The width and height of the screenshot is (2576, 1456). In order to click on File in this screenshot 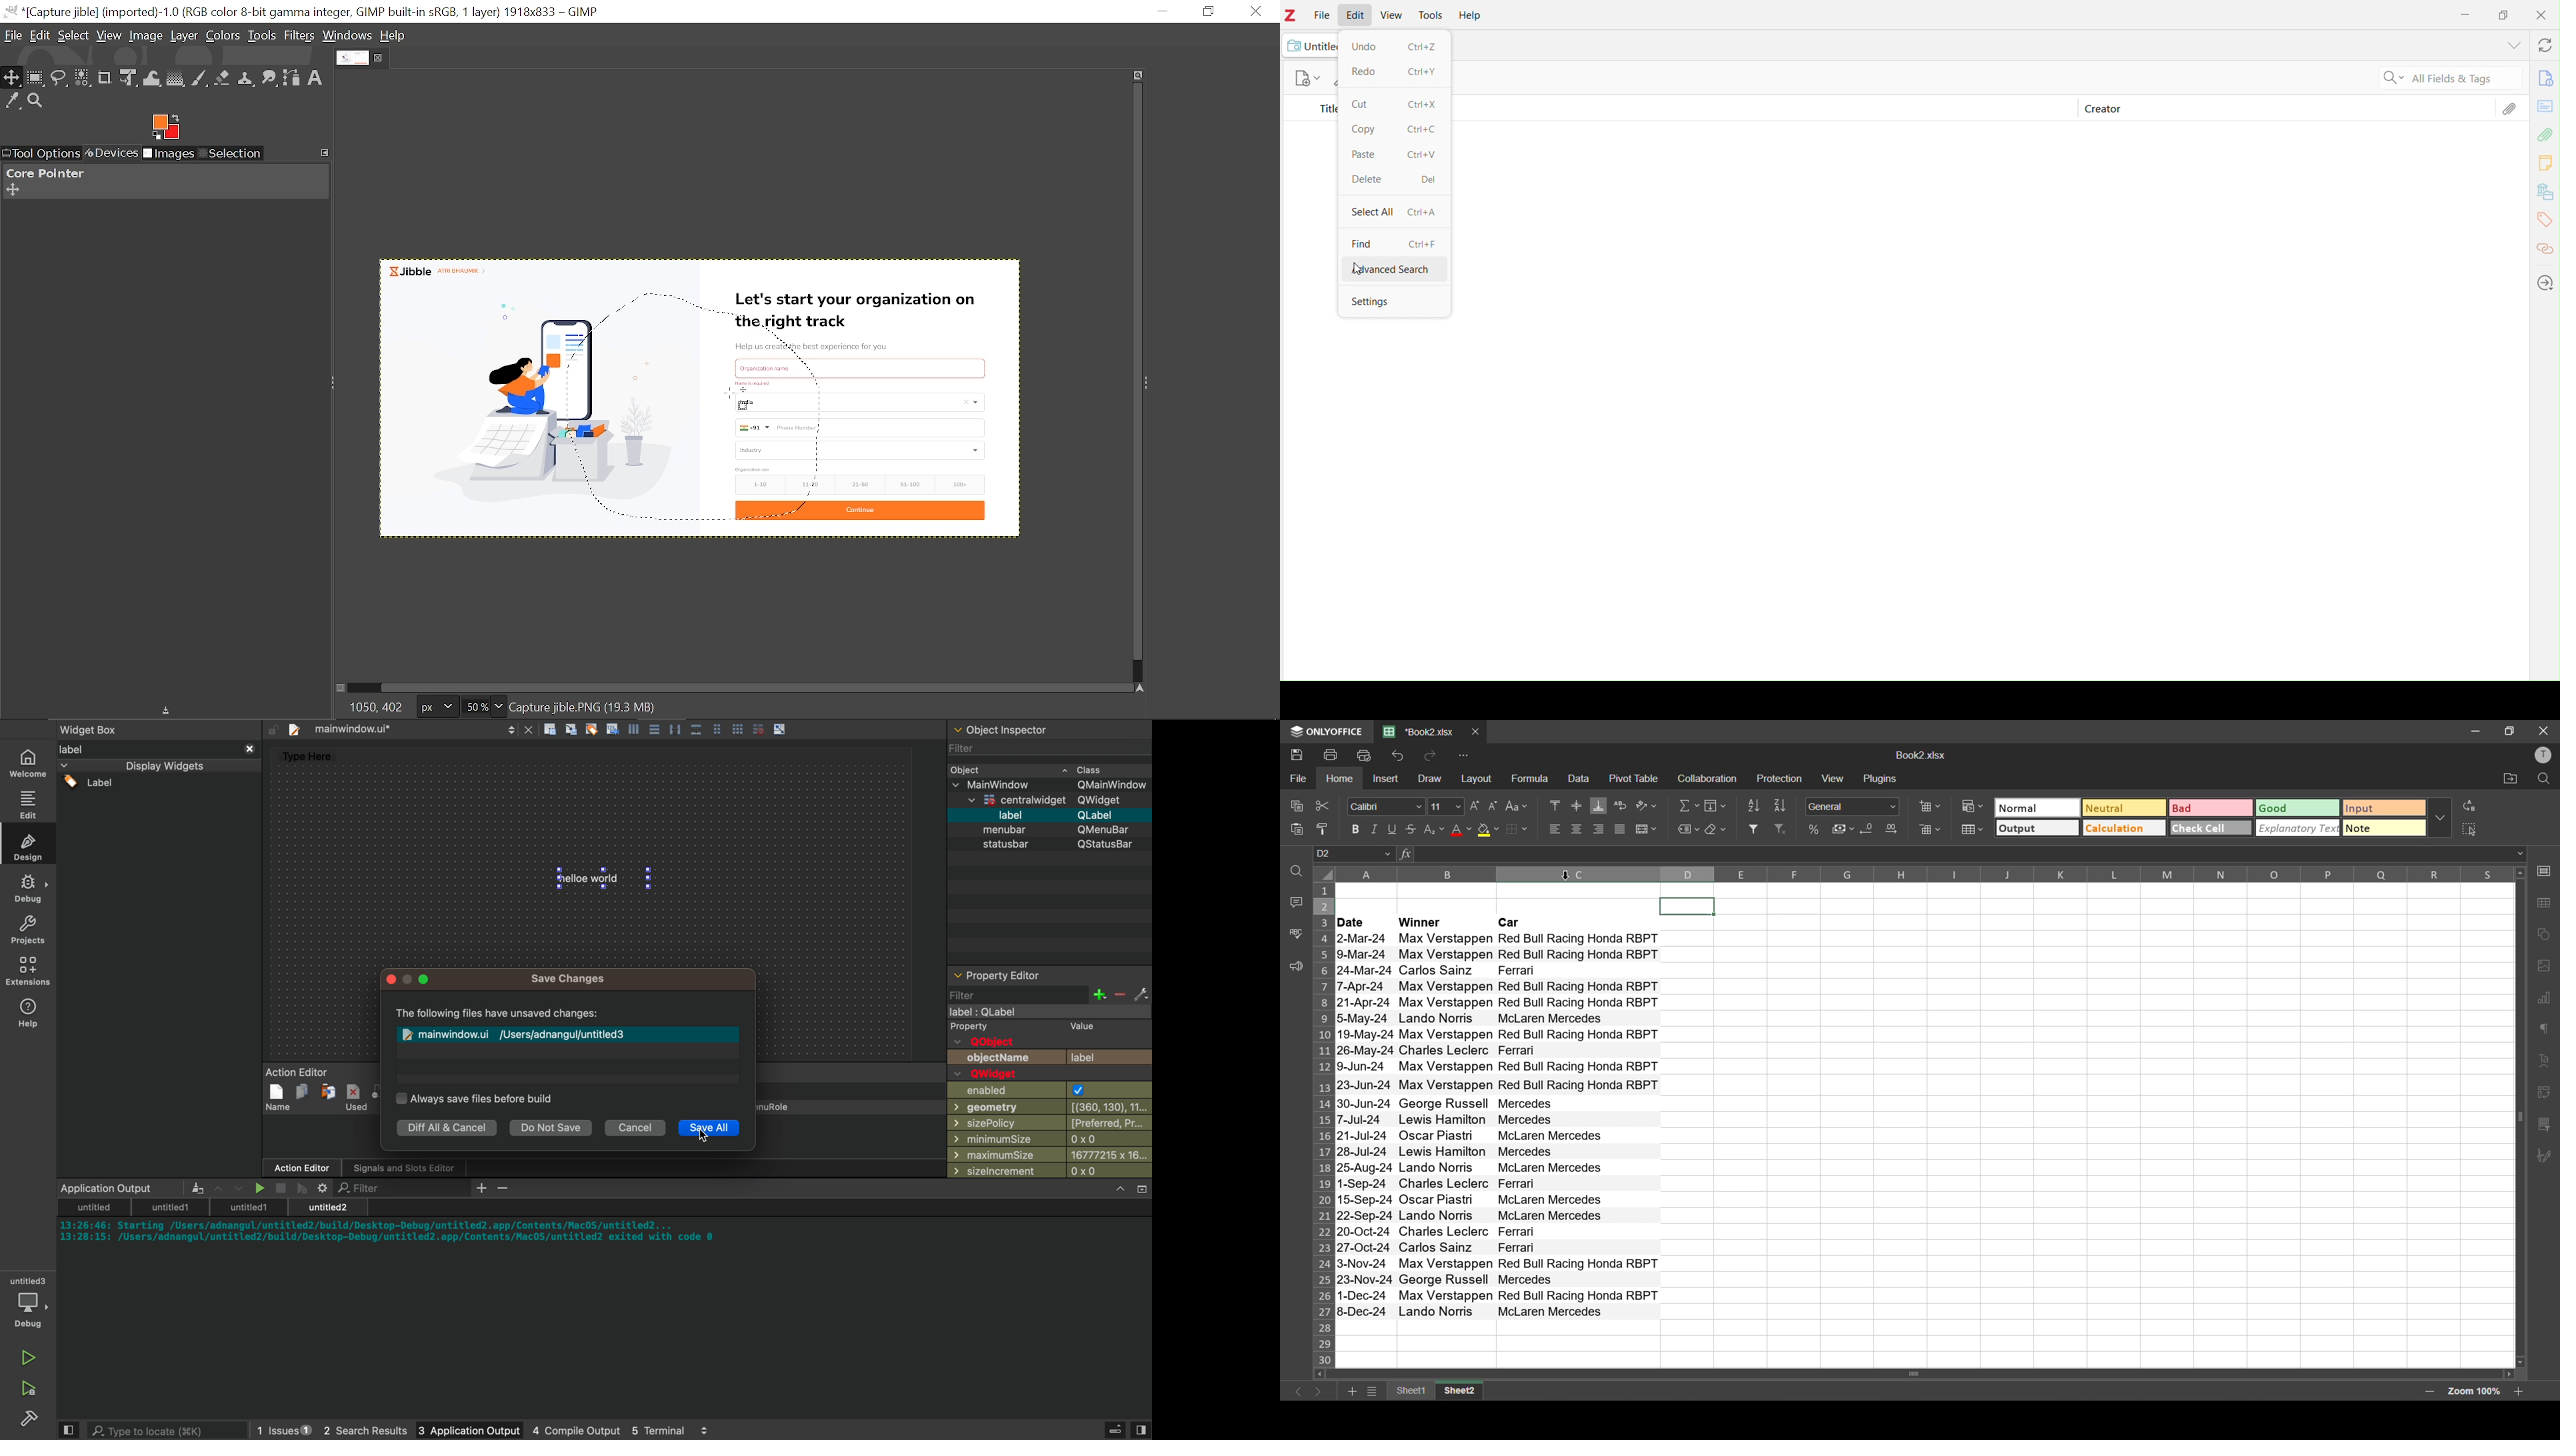, I will do `click(1321, 16)`.